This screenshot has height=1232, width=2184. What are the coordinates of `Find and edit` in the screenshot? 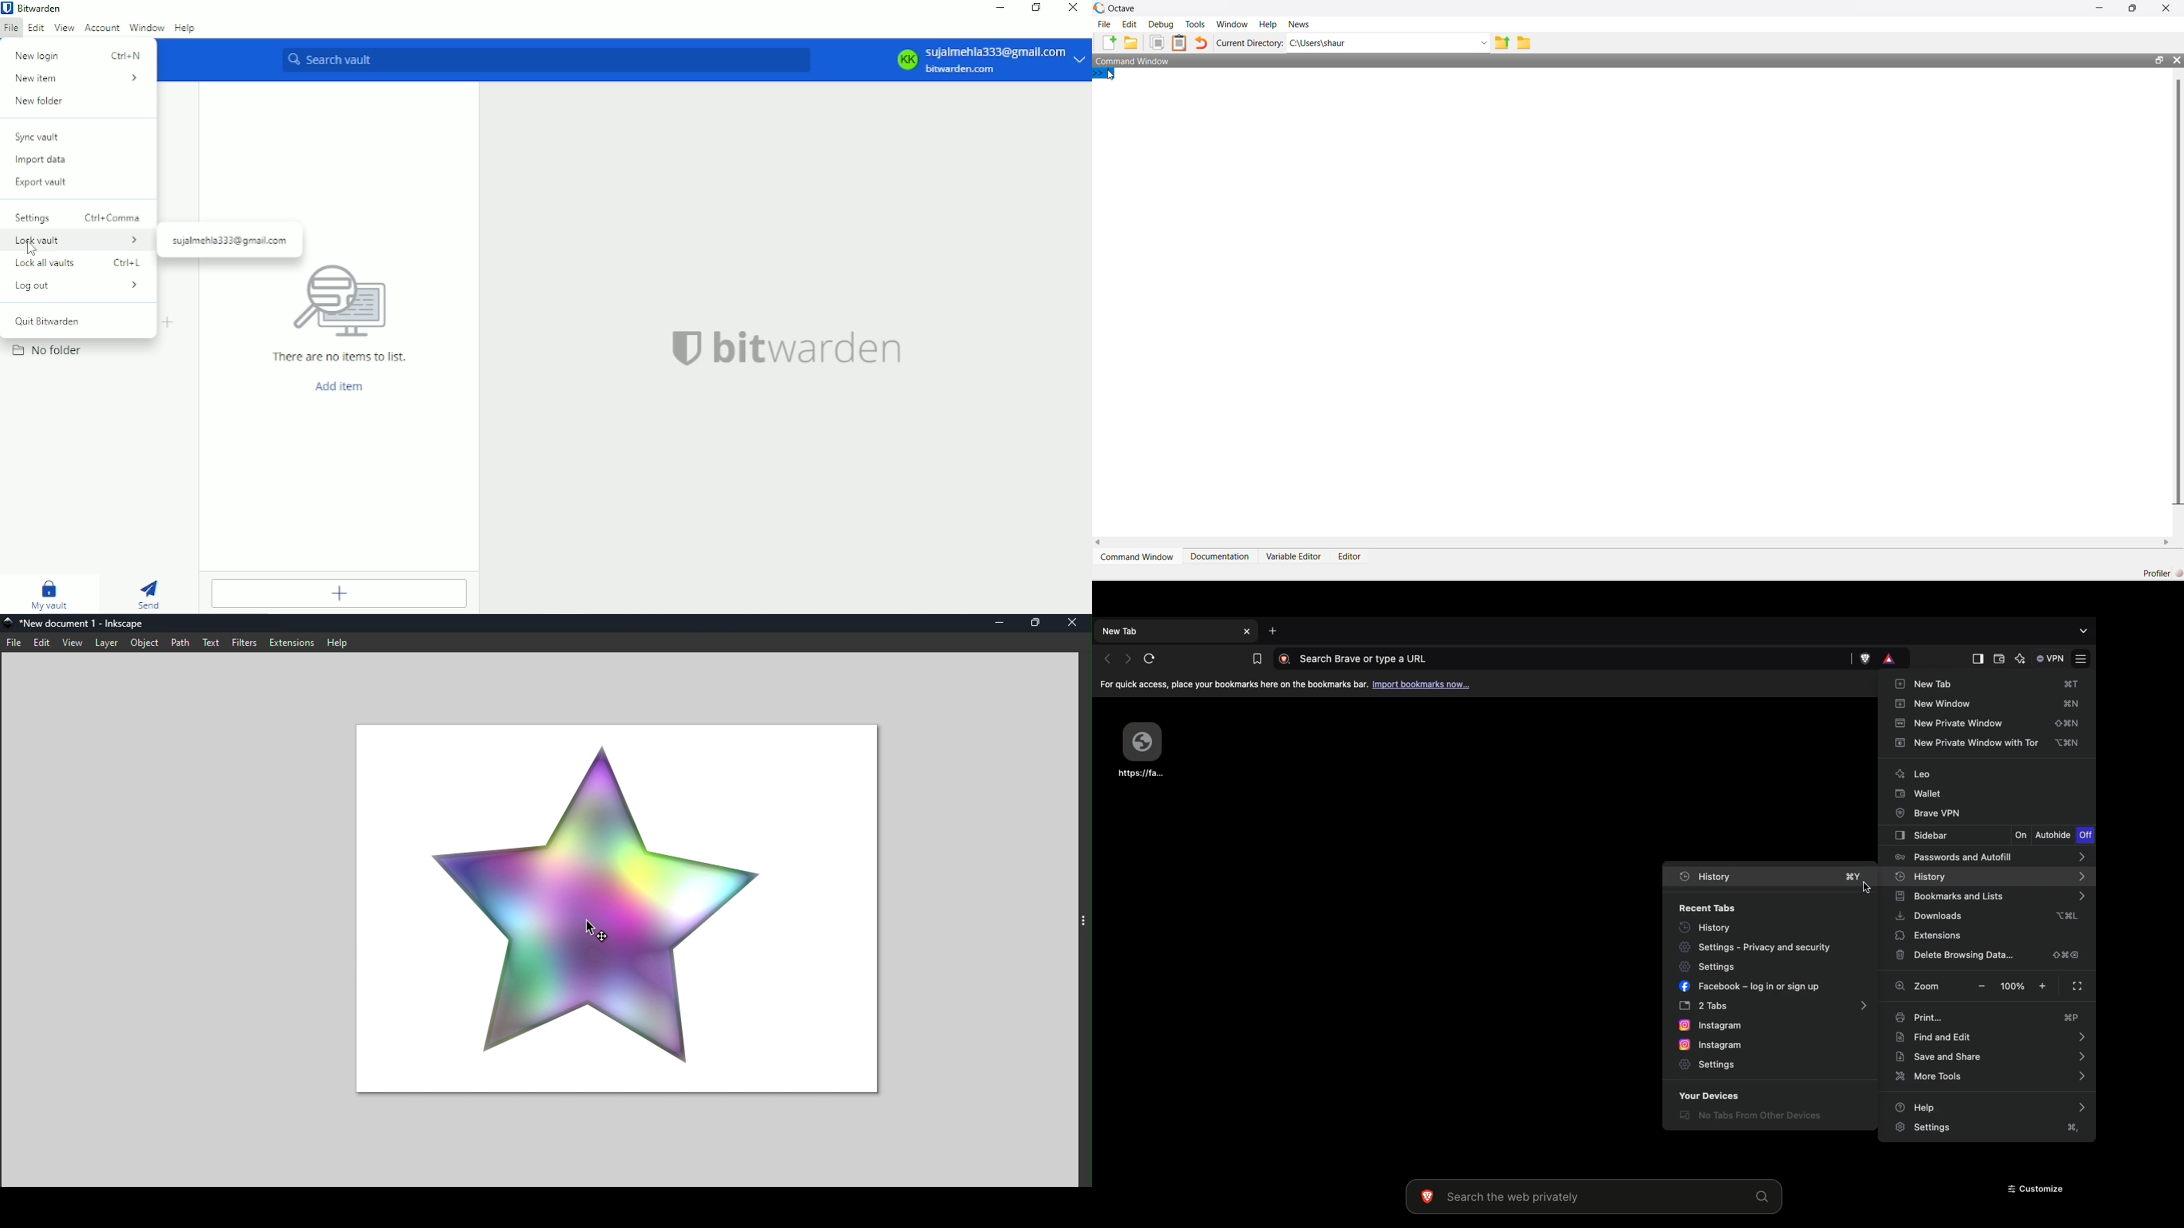 It's located at (1989, 1038).